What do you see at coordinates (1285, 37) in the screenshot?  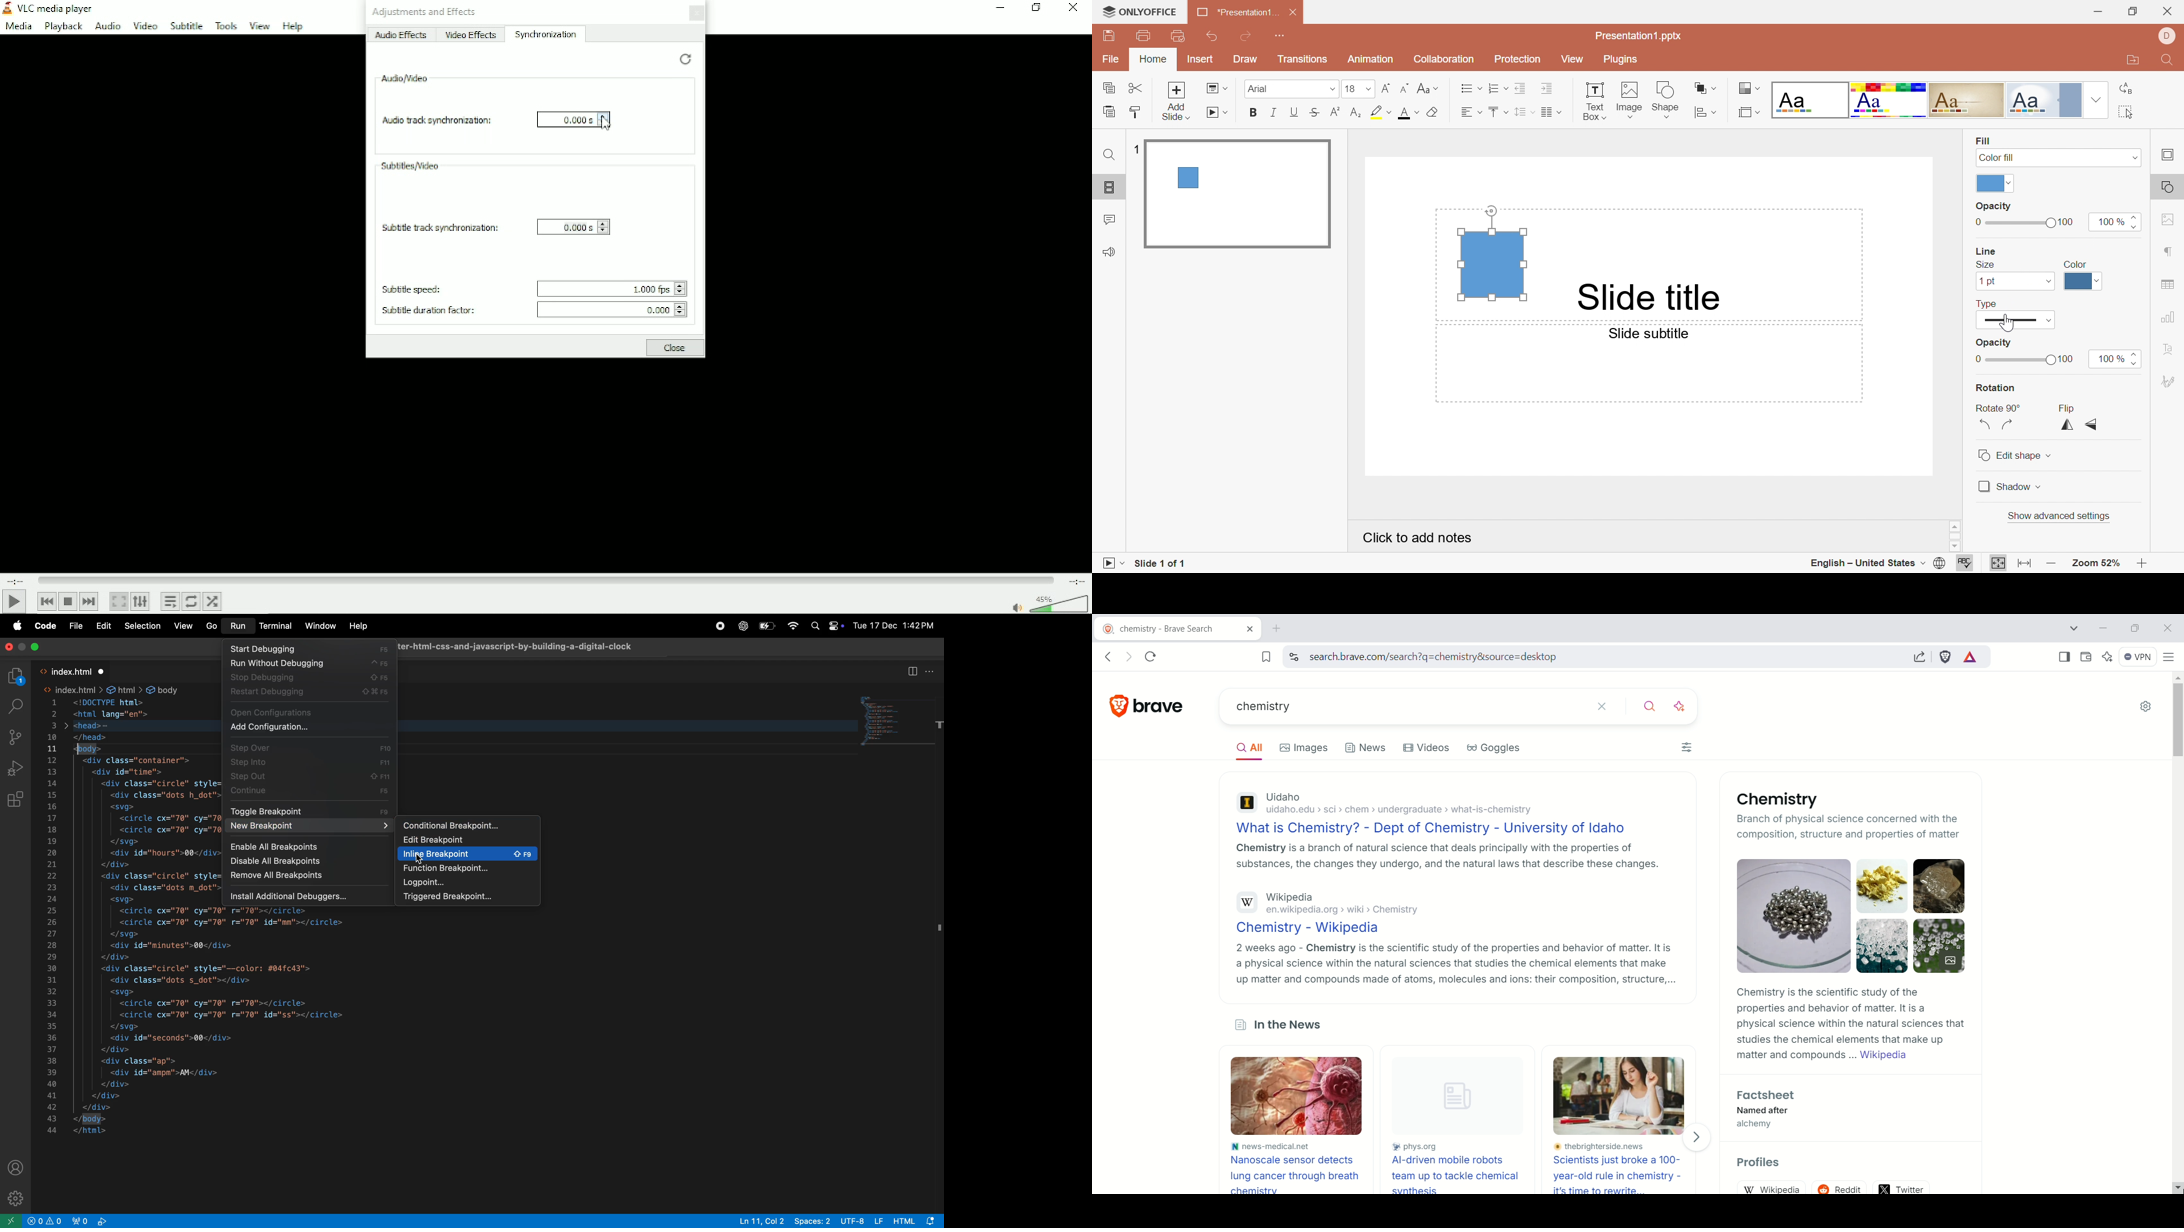 I see `Customize Quick Access Toolbar` at bounding box center [1285, 37].